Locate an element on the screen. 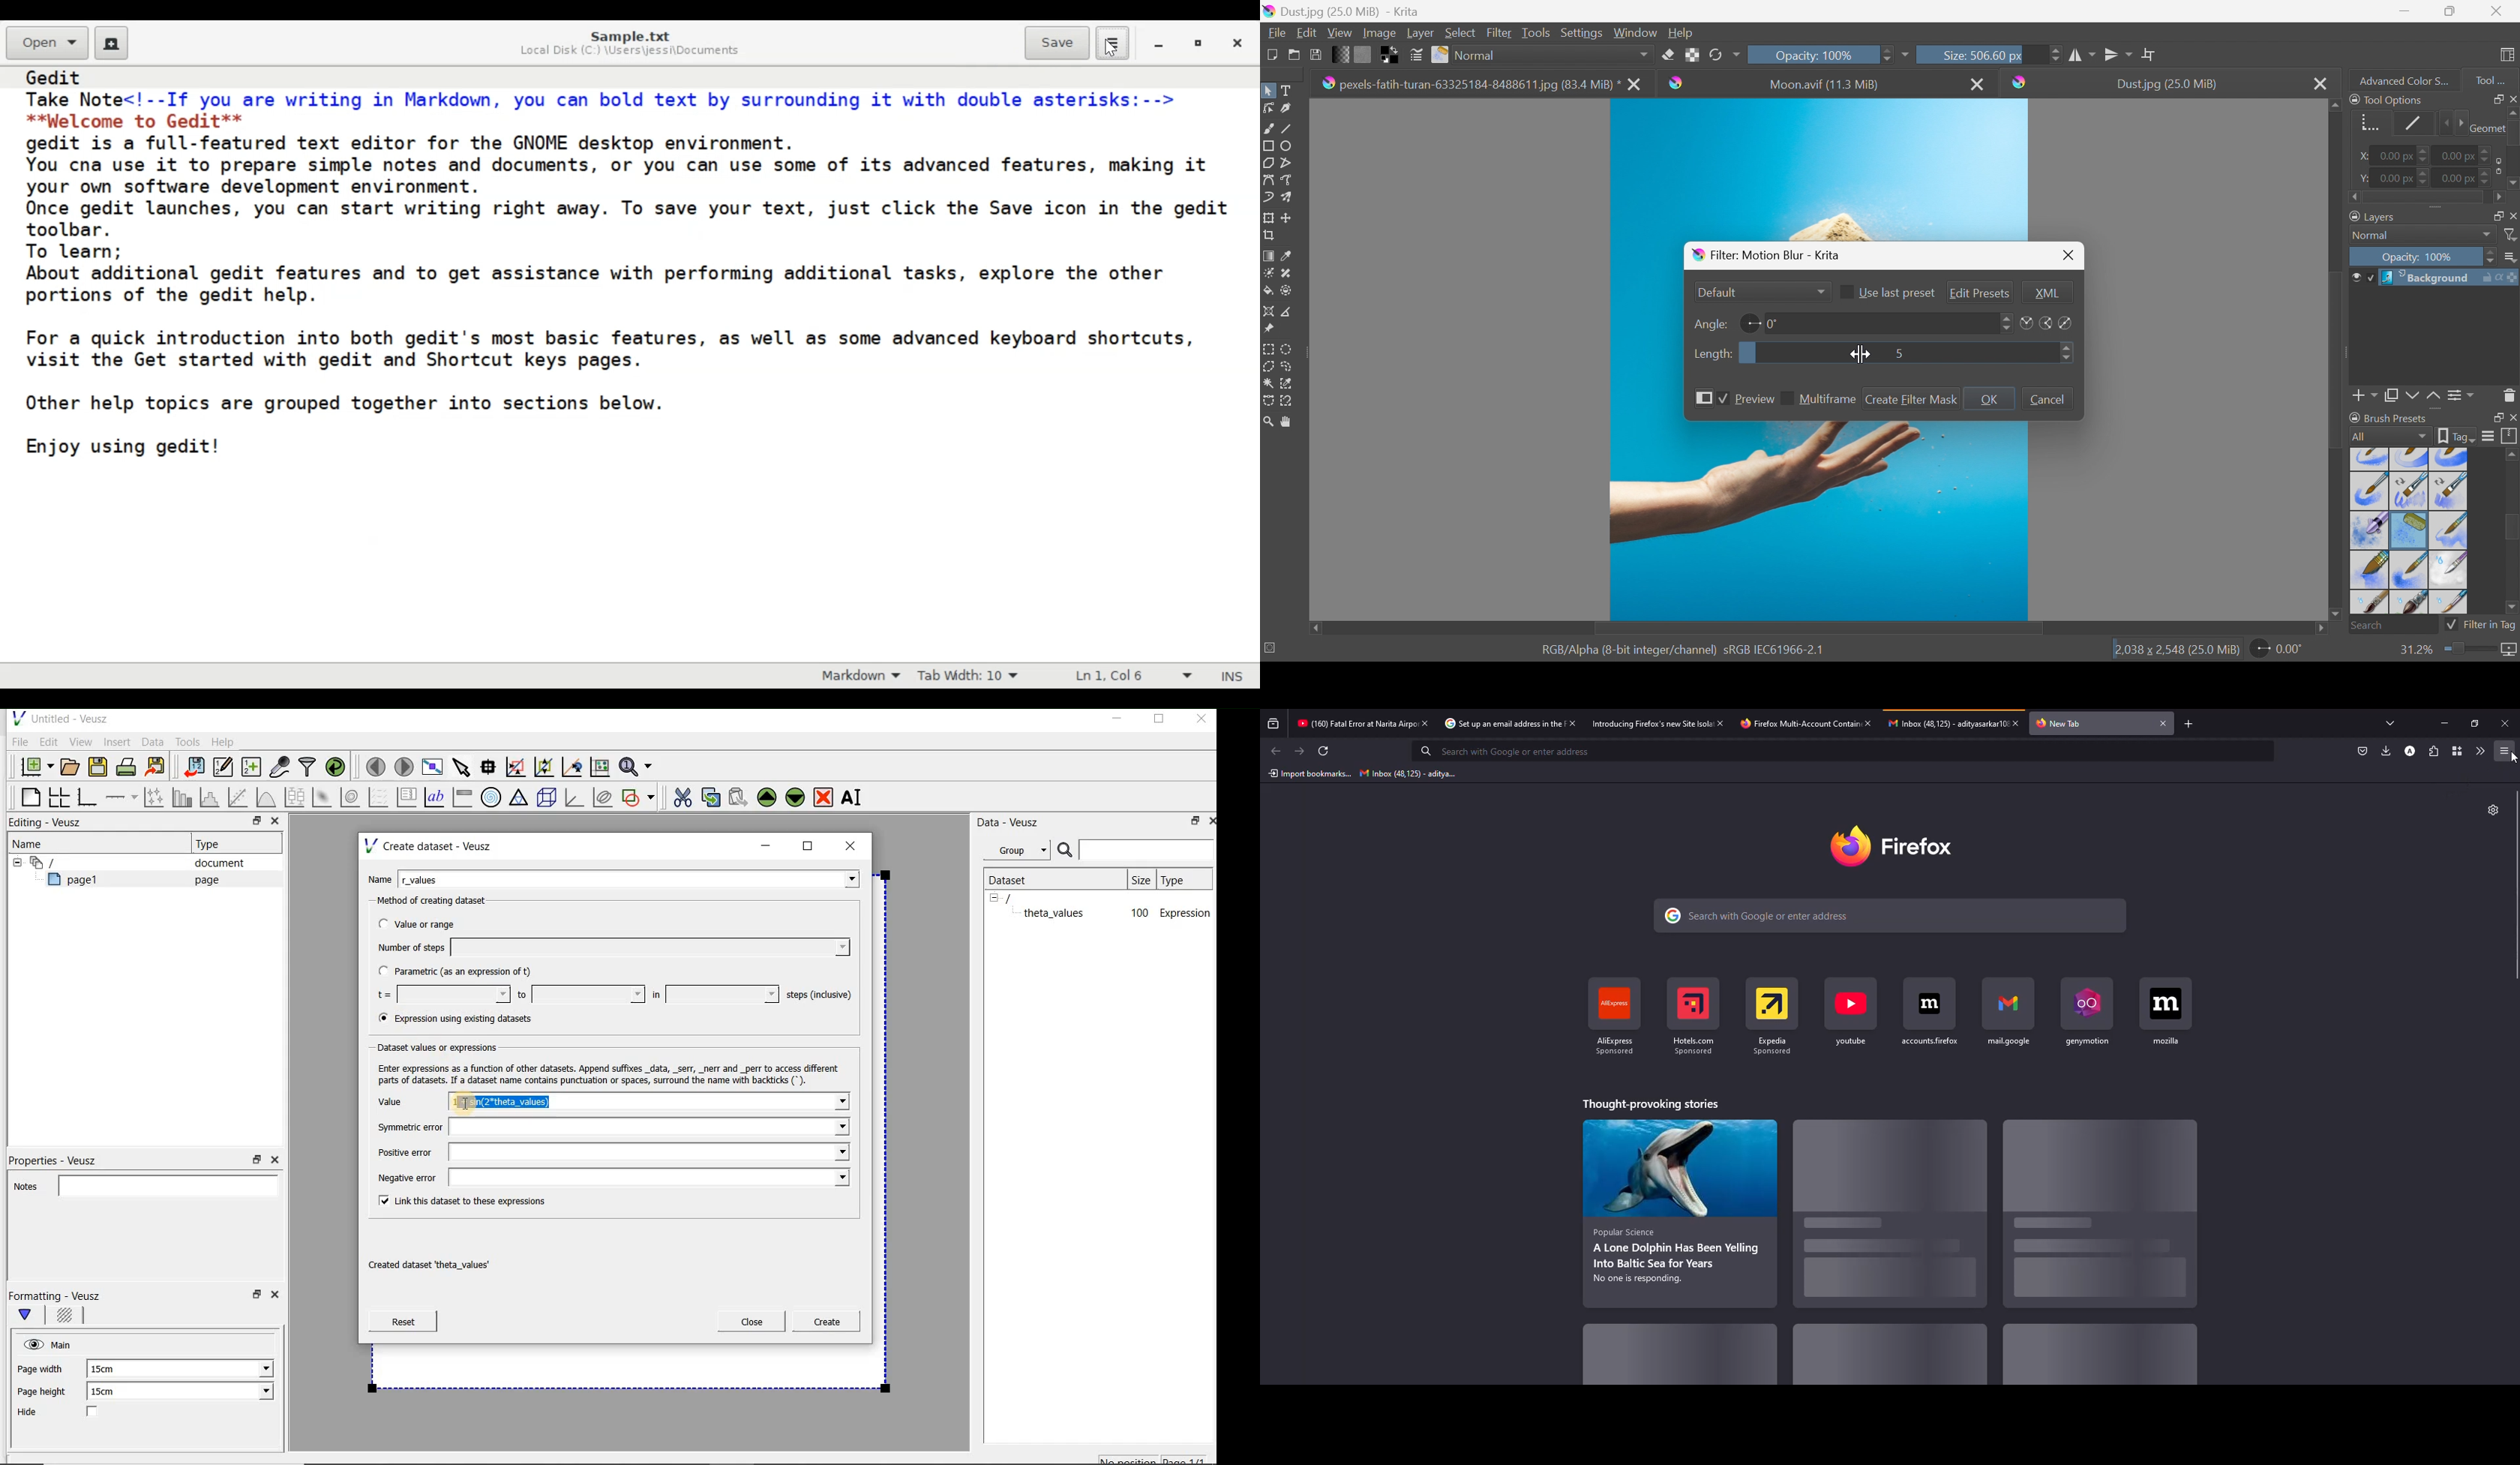 This screenshot has height=1484, width=2520. Tools is located at coordinates (1536, 32).